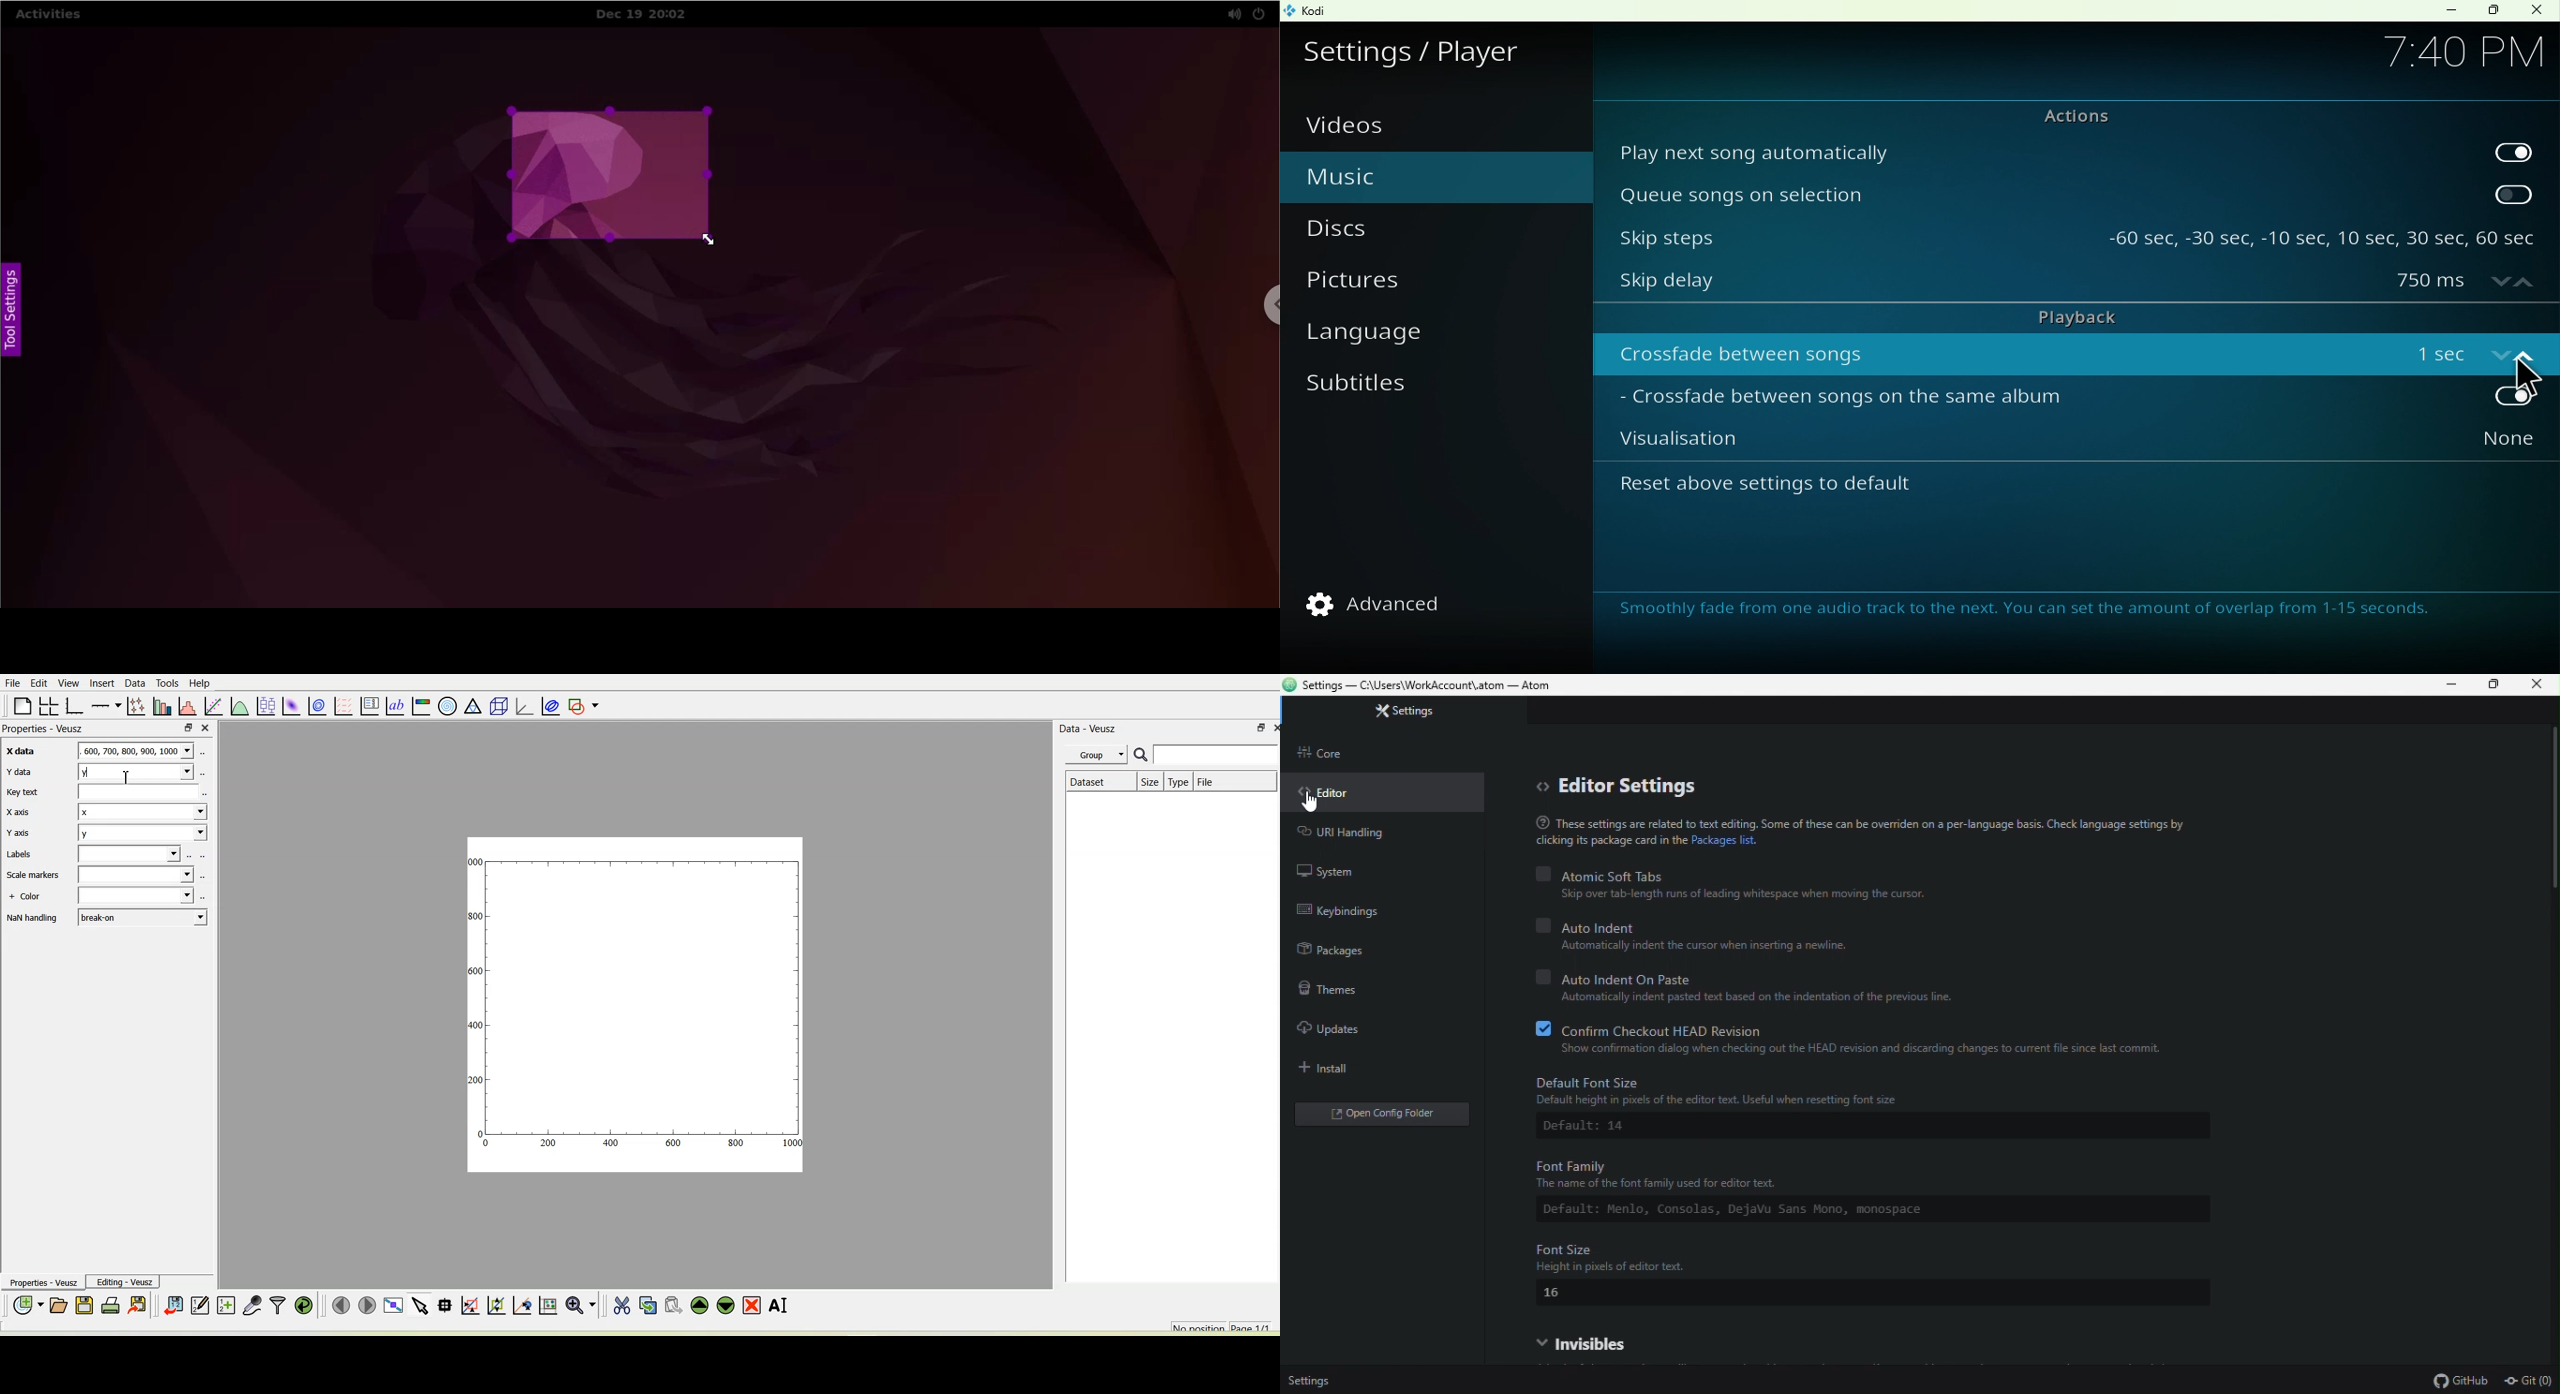  I want to click on Add an axis to the plot, so click(105, 705).